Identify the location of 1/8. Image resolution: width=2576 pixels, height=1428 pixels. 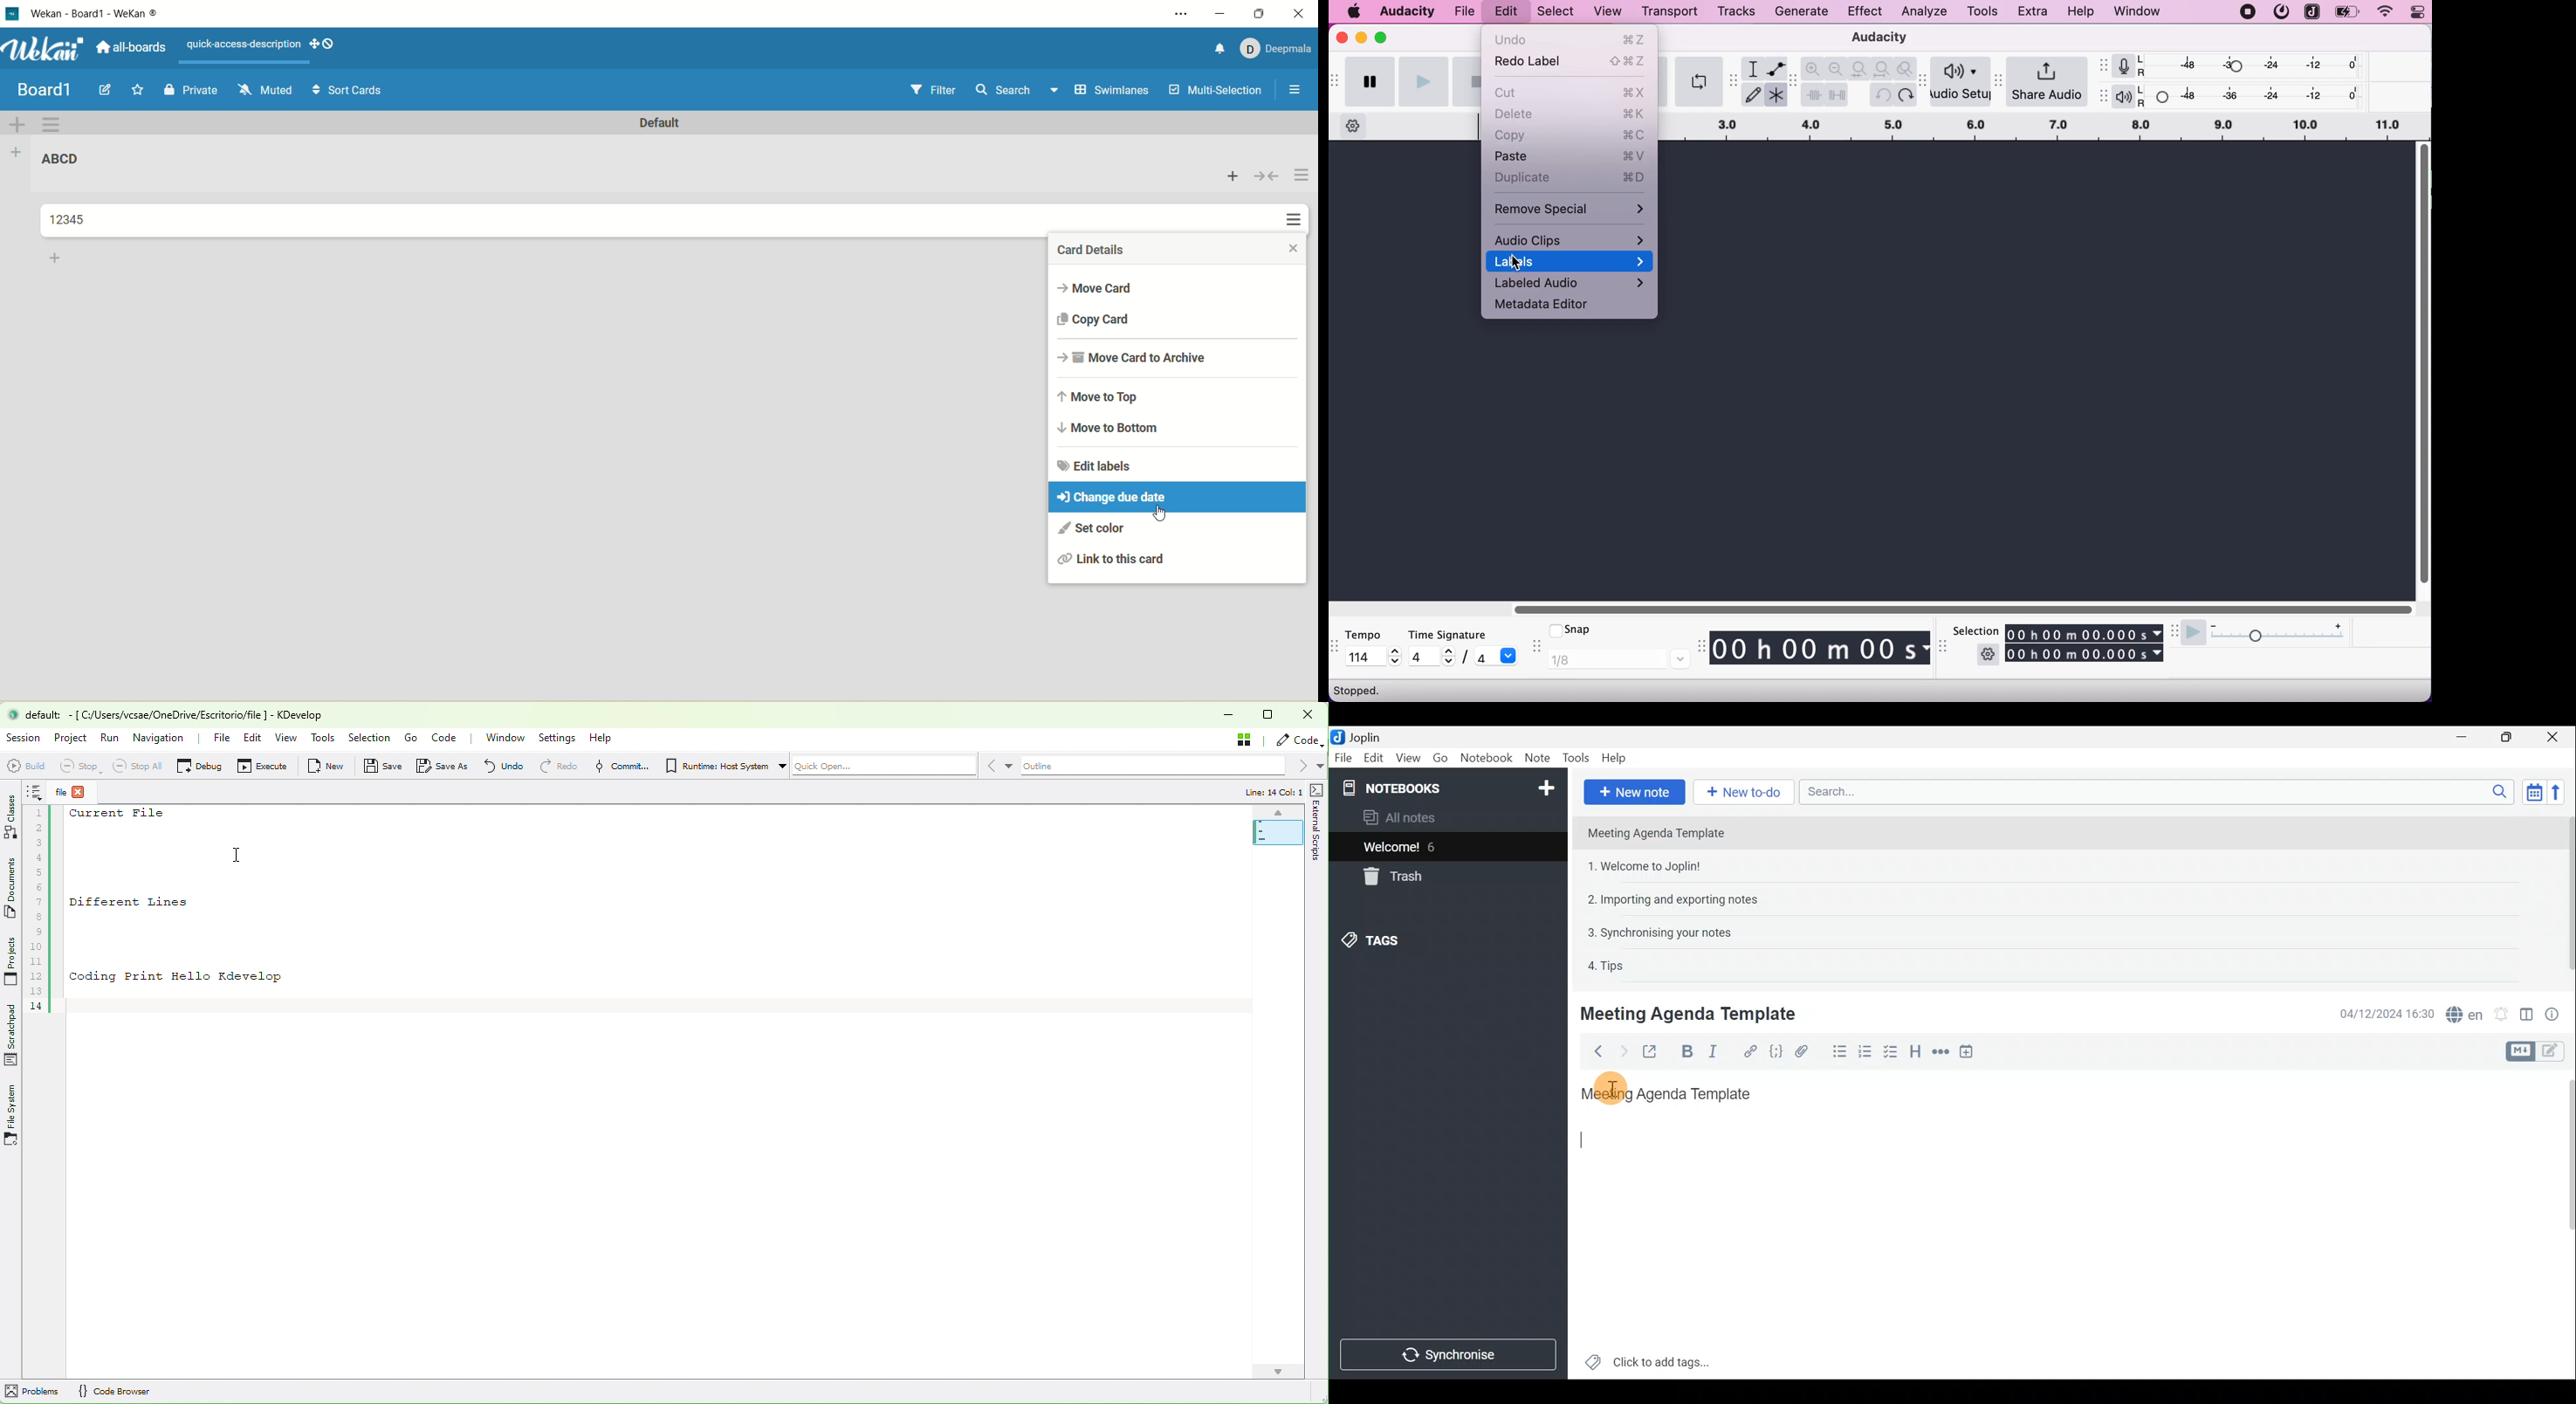
(1619, 660).